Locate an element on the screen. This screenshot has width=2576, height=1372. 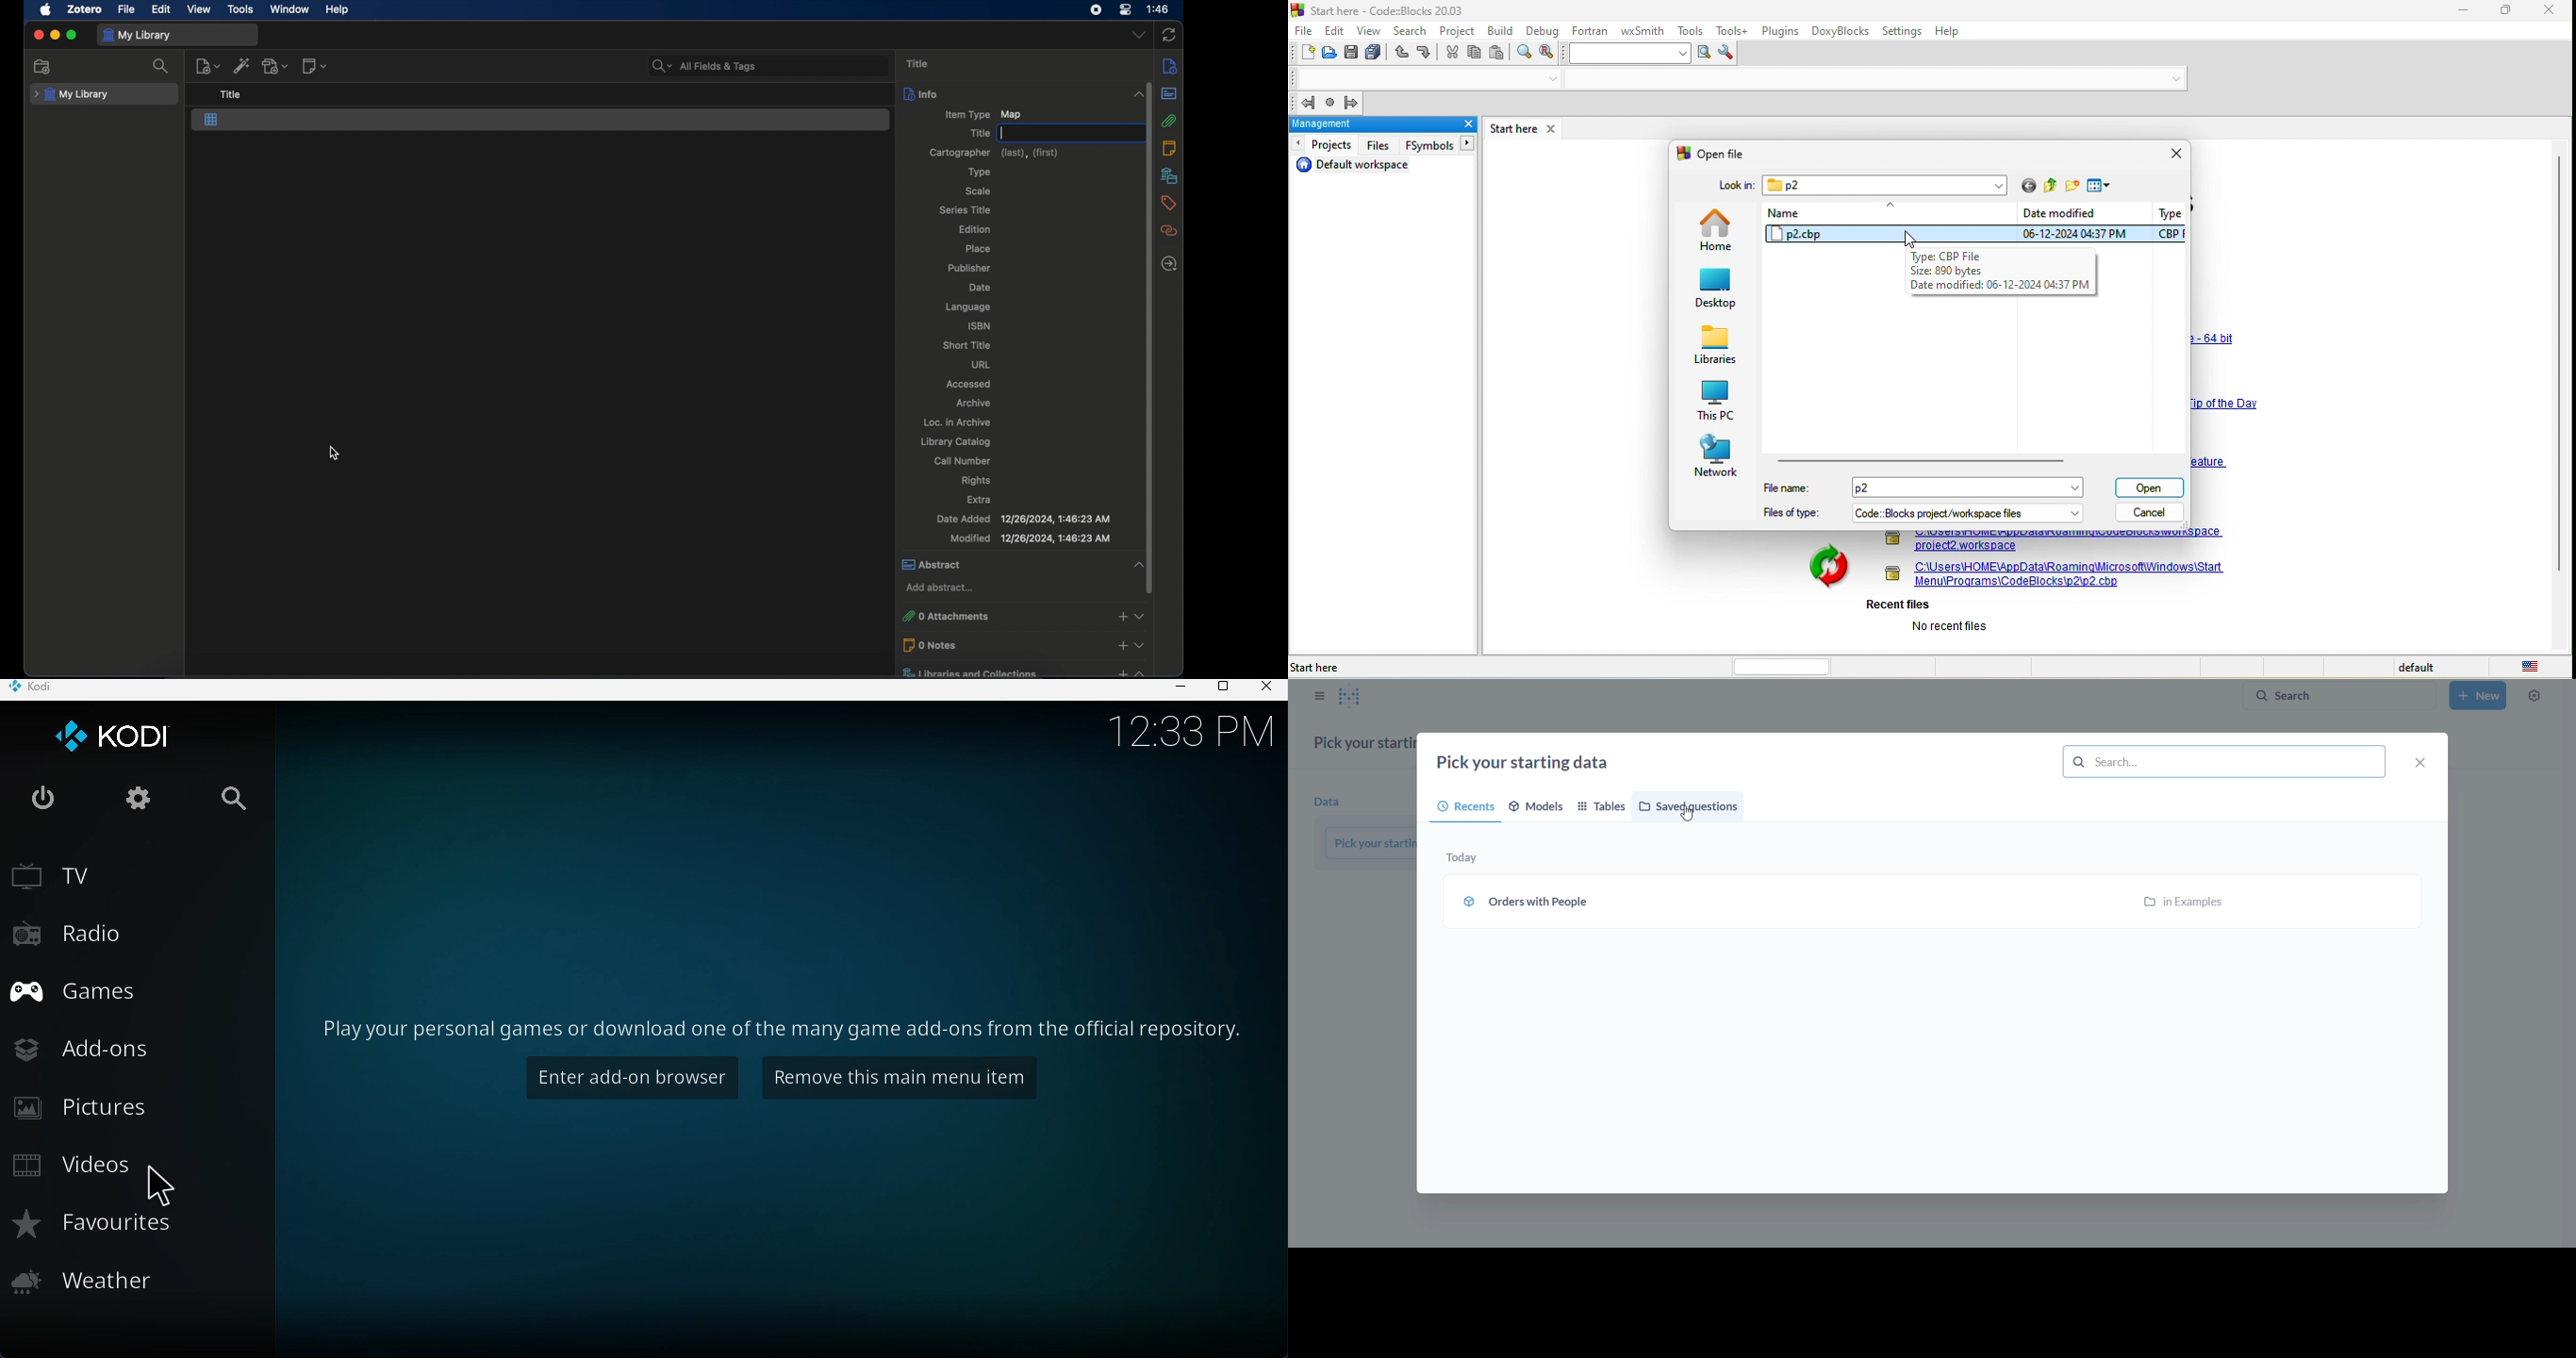
apple is located at coordinates (45, 10).